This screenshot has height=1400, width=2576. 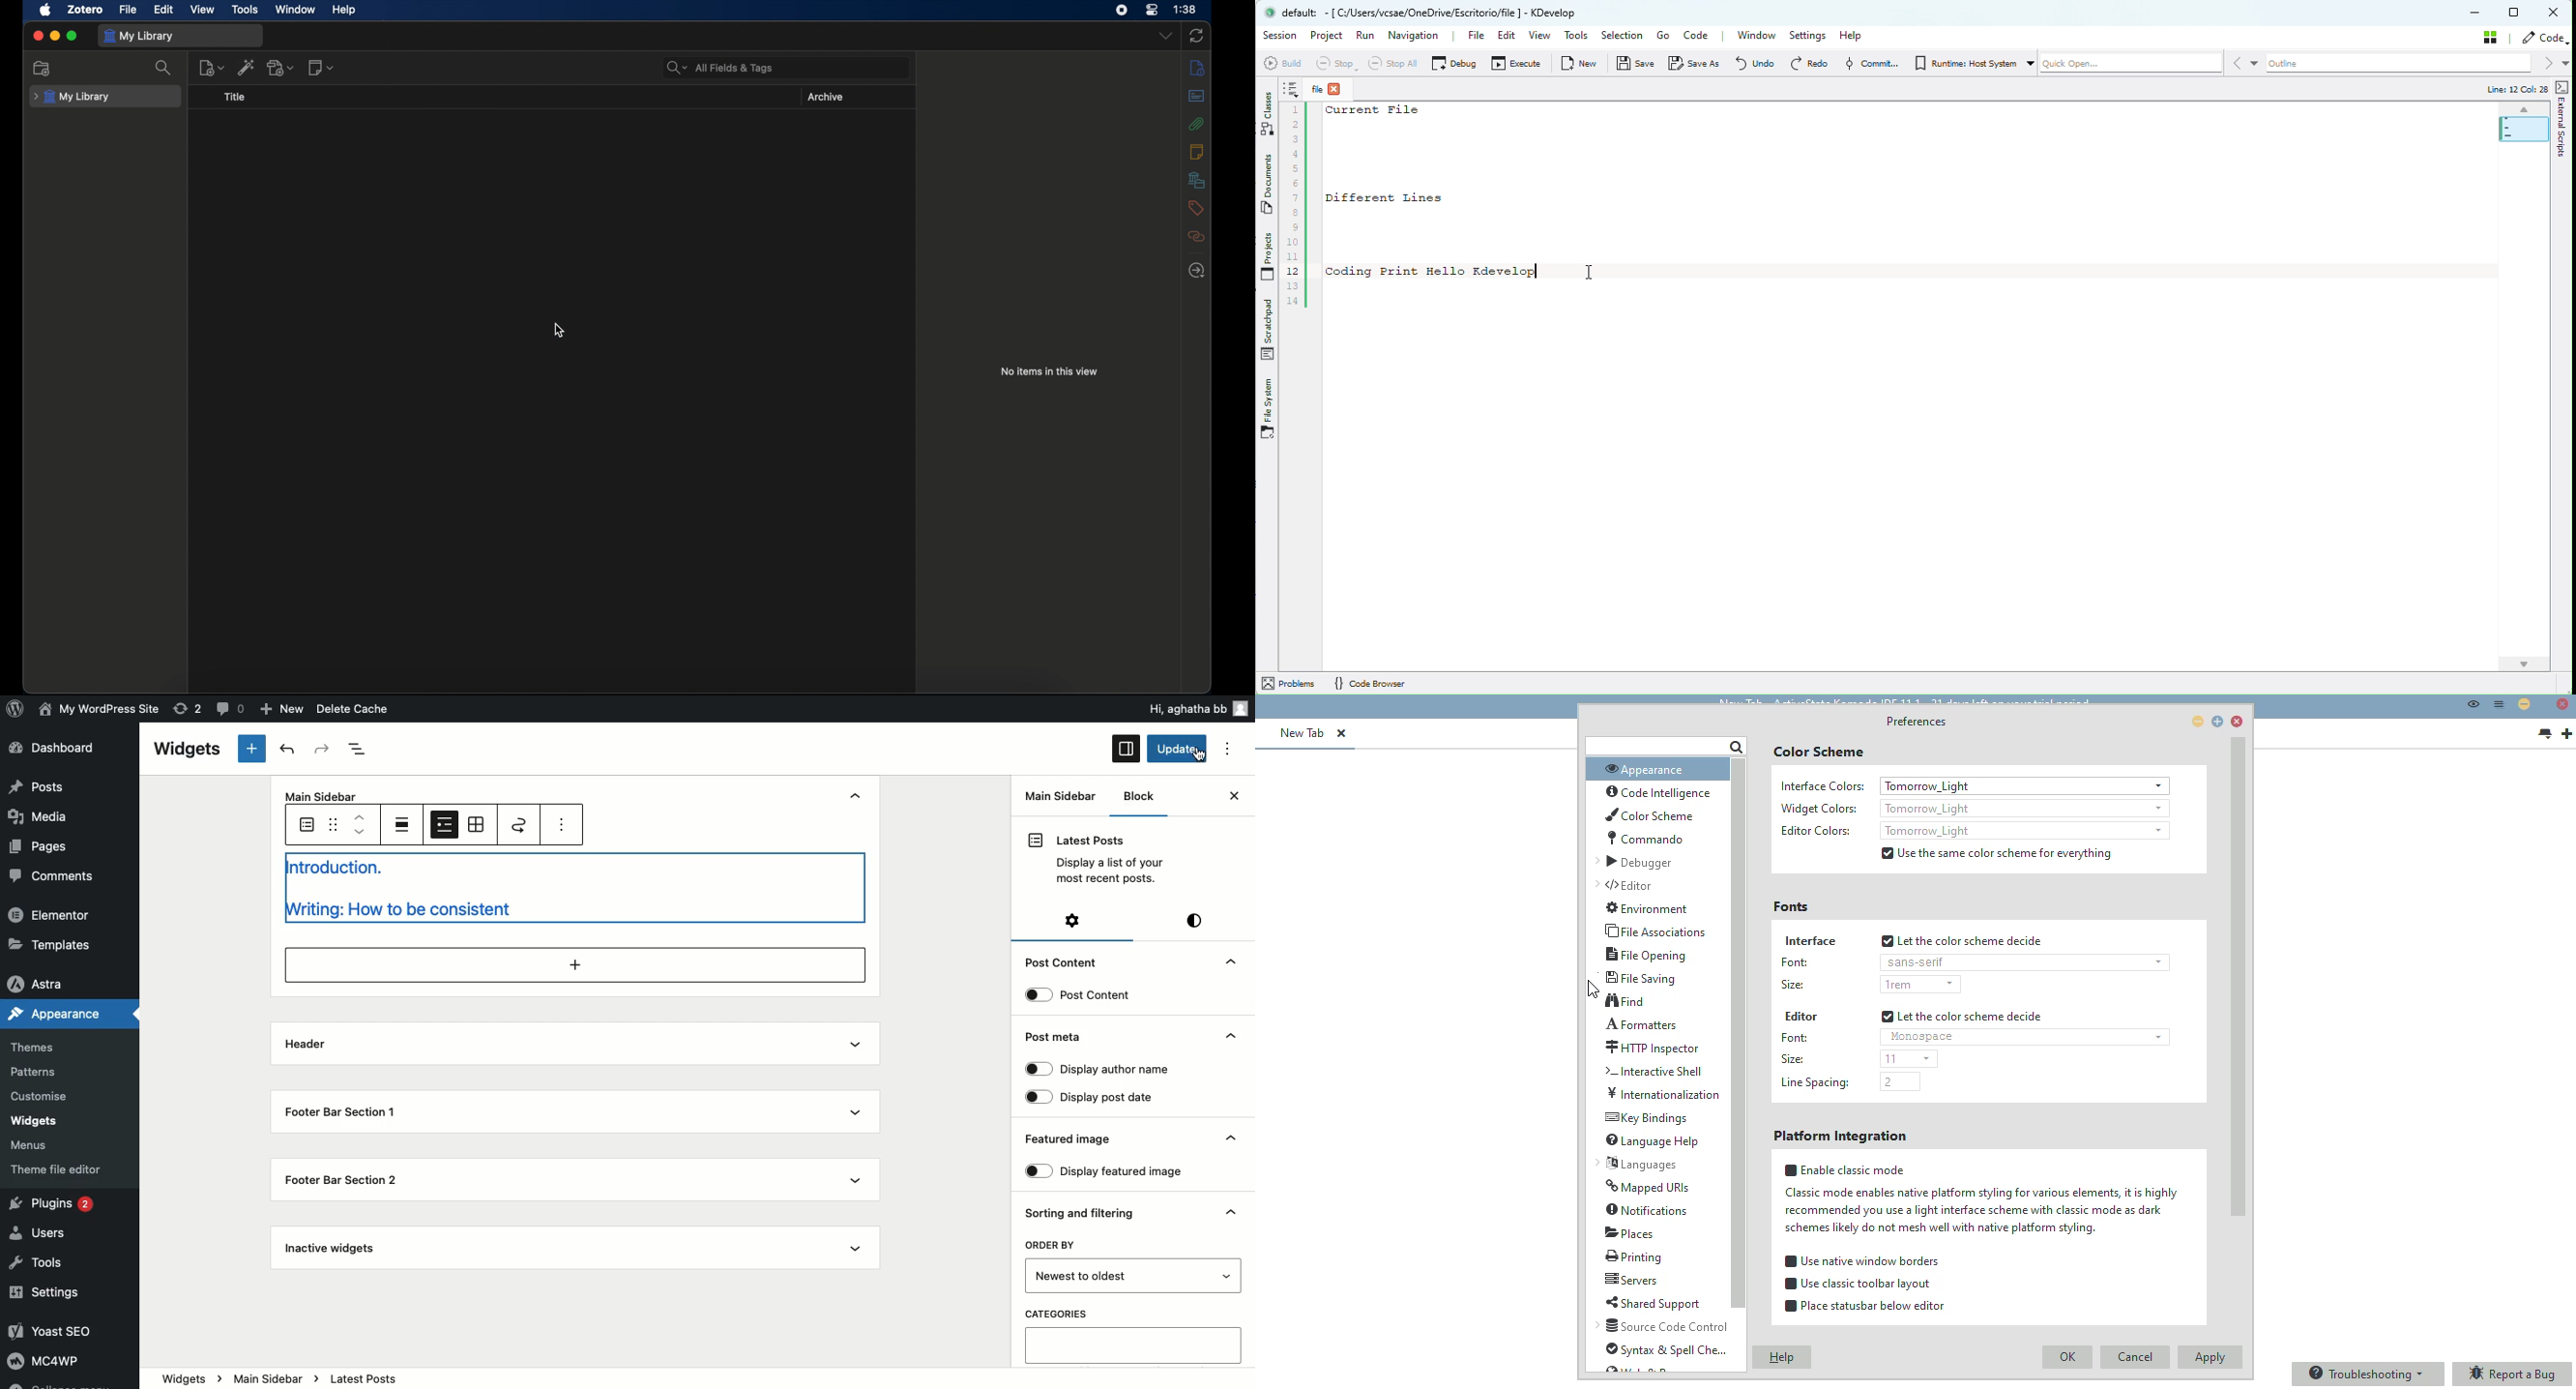 I want to click on Sorting and filtering, so click(x=1091, y=1211).